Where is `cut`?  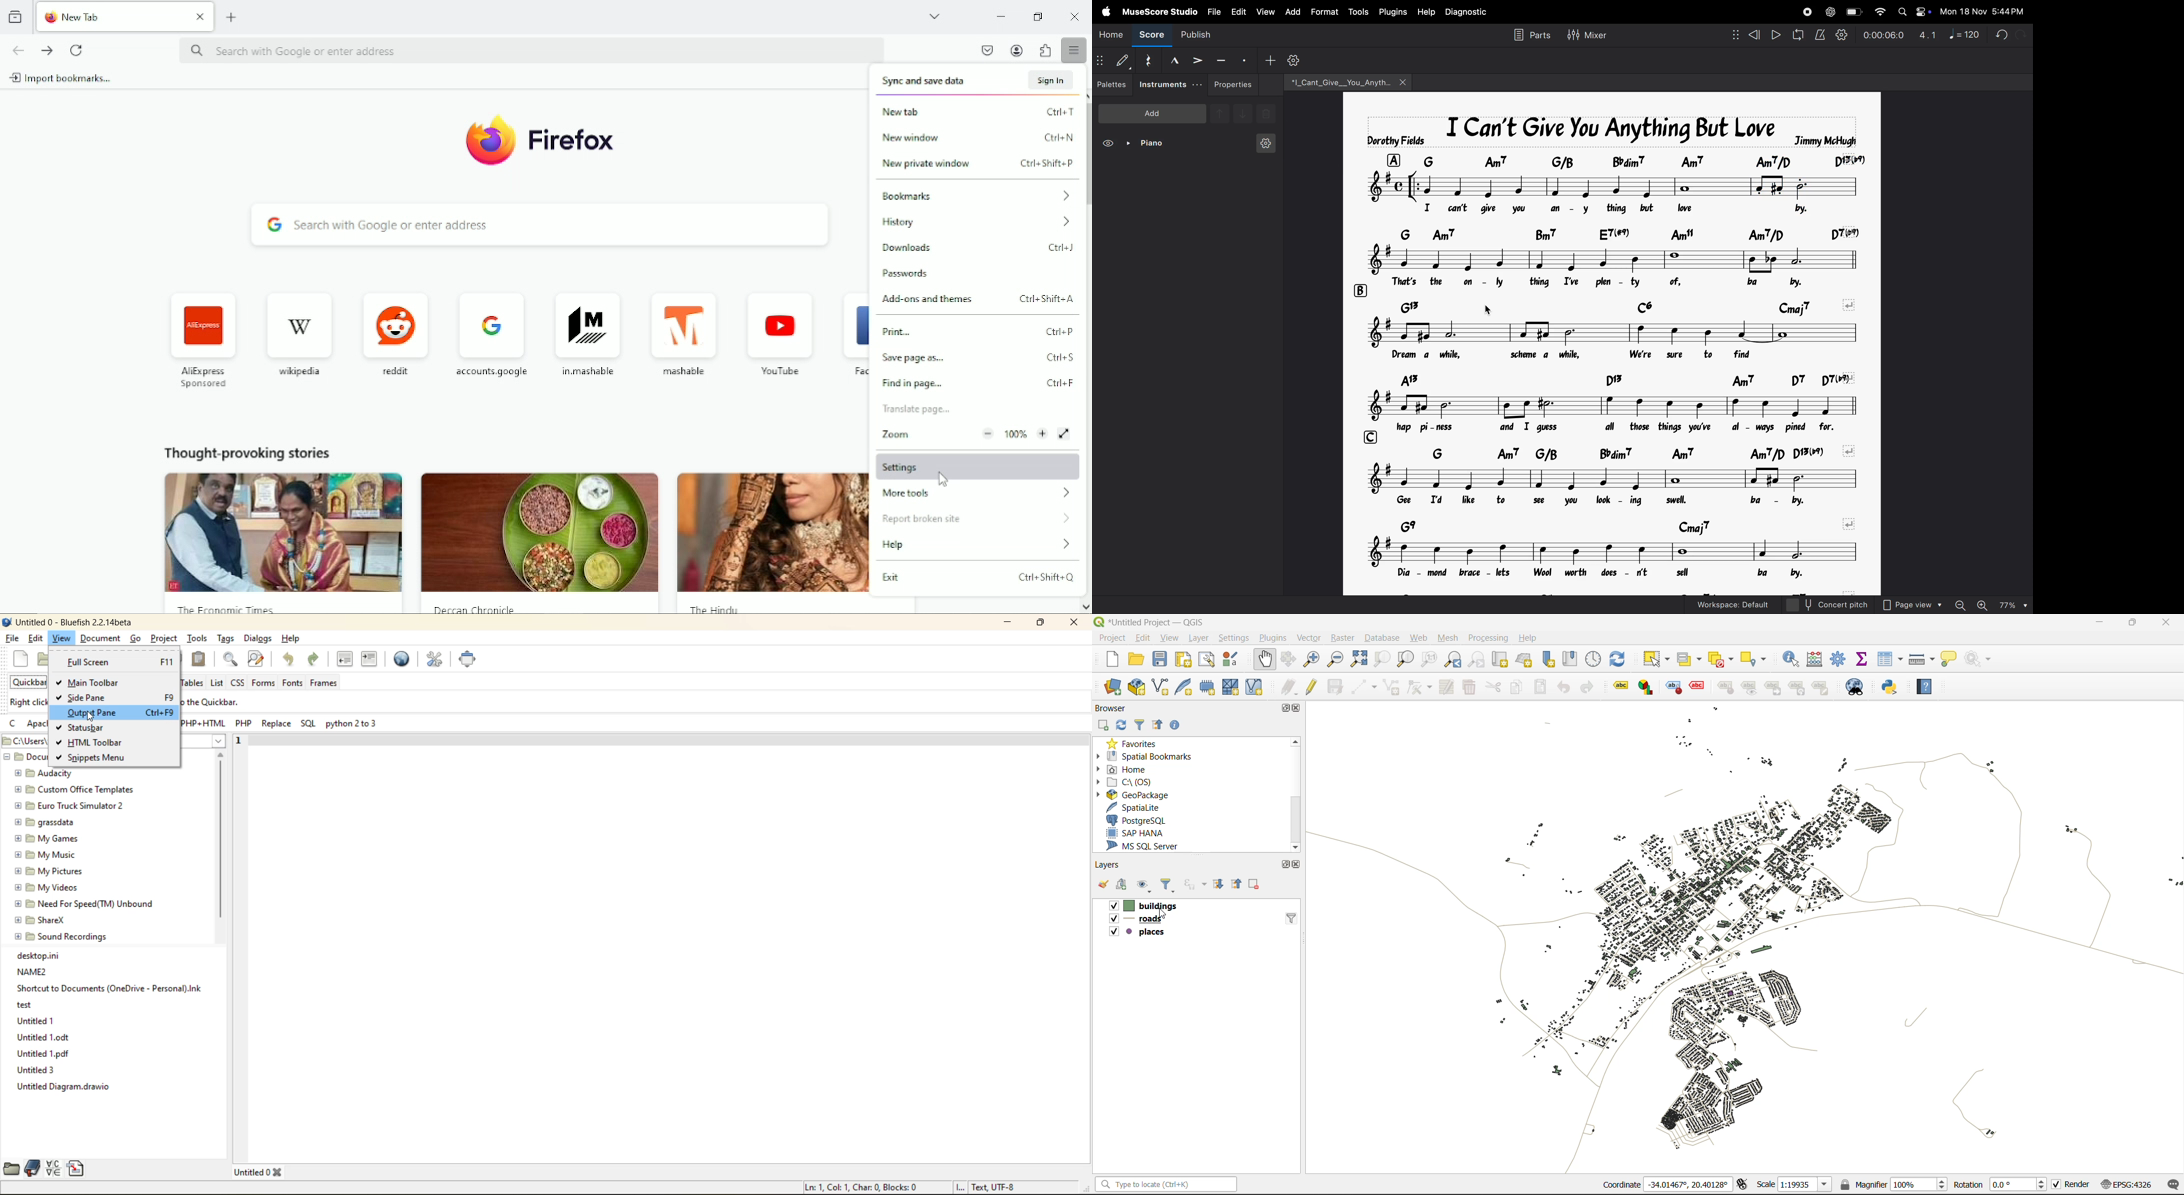
cut is located at coordinates (1492, 686).